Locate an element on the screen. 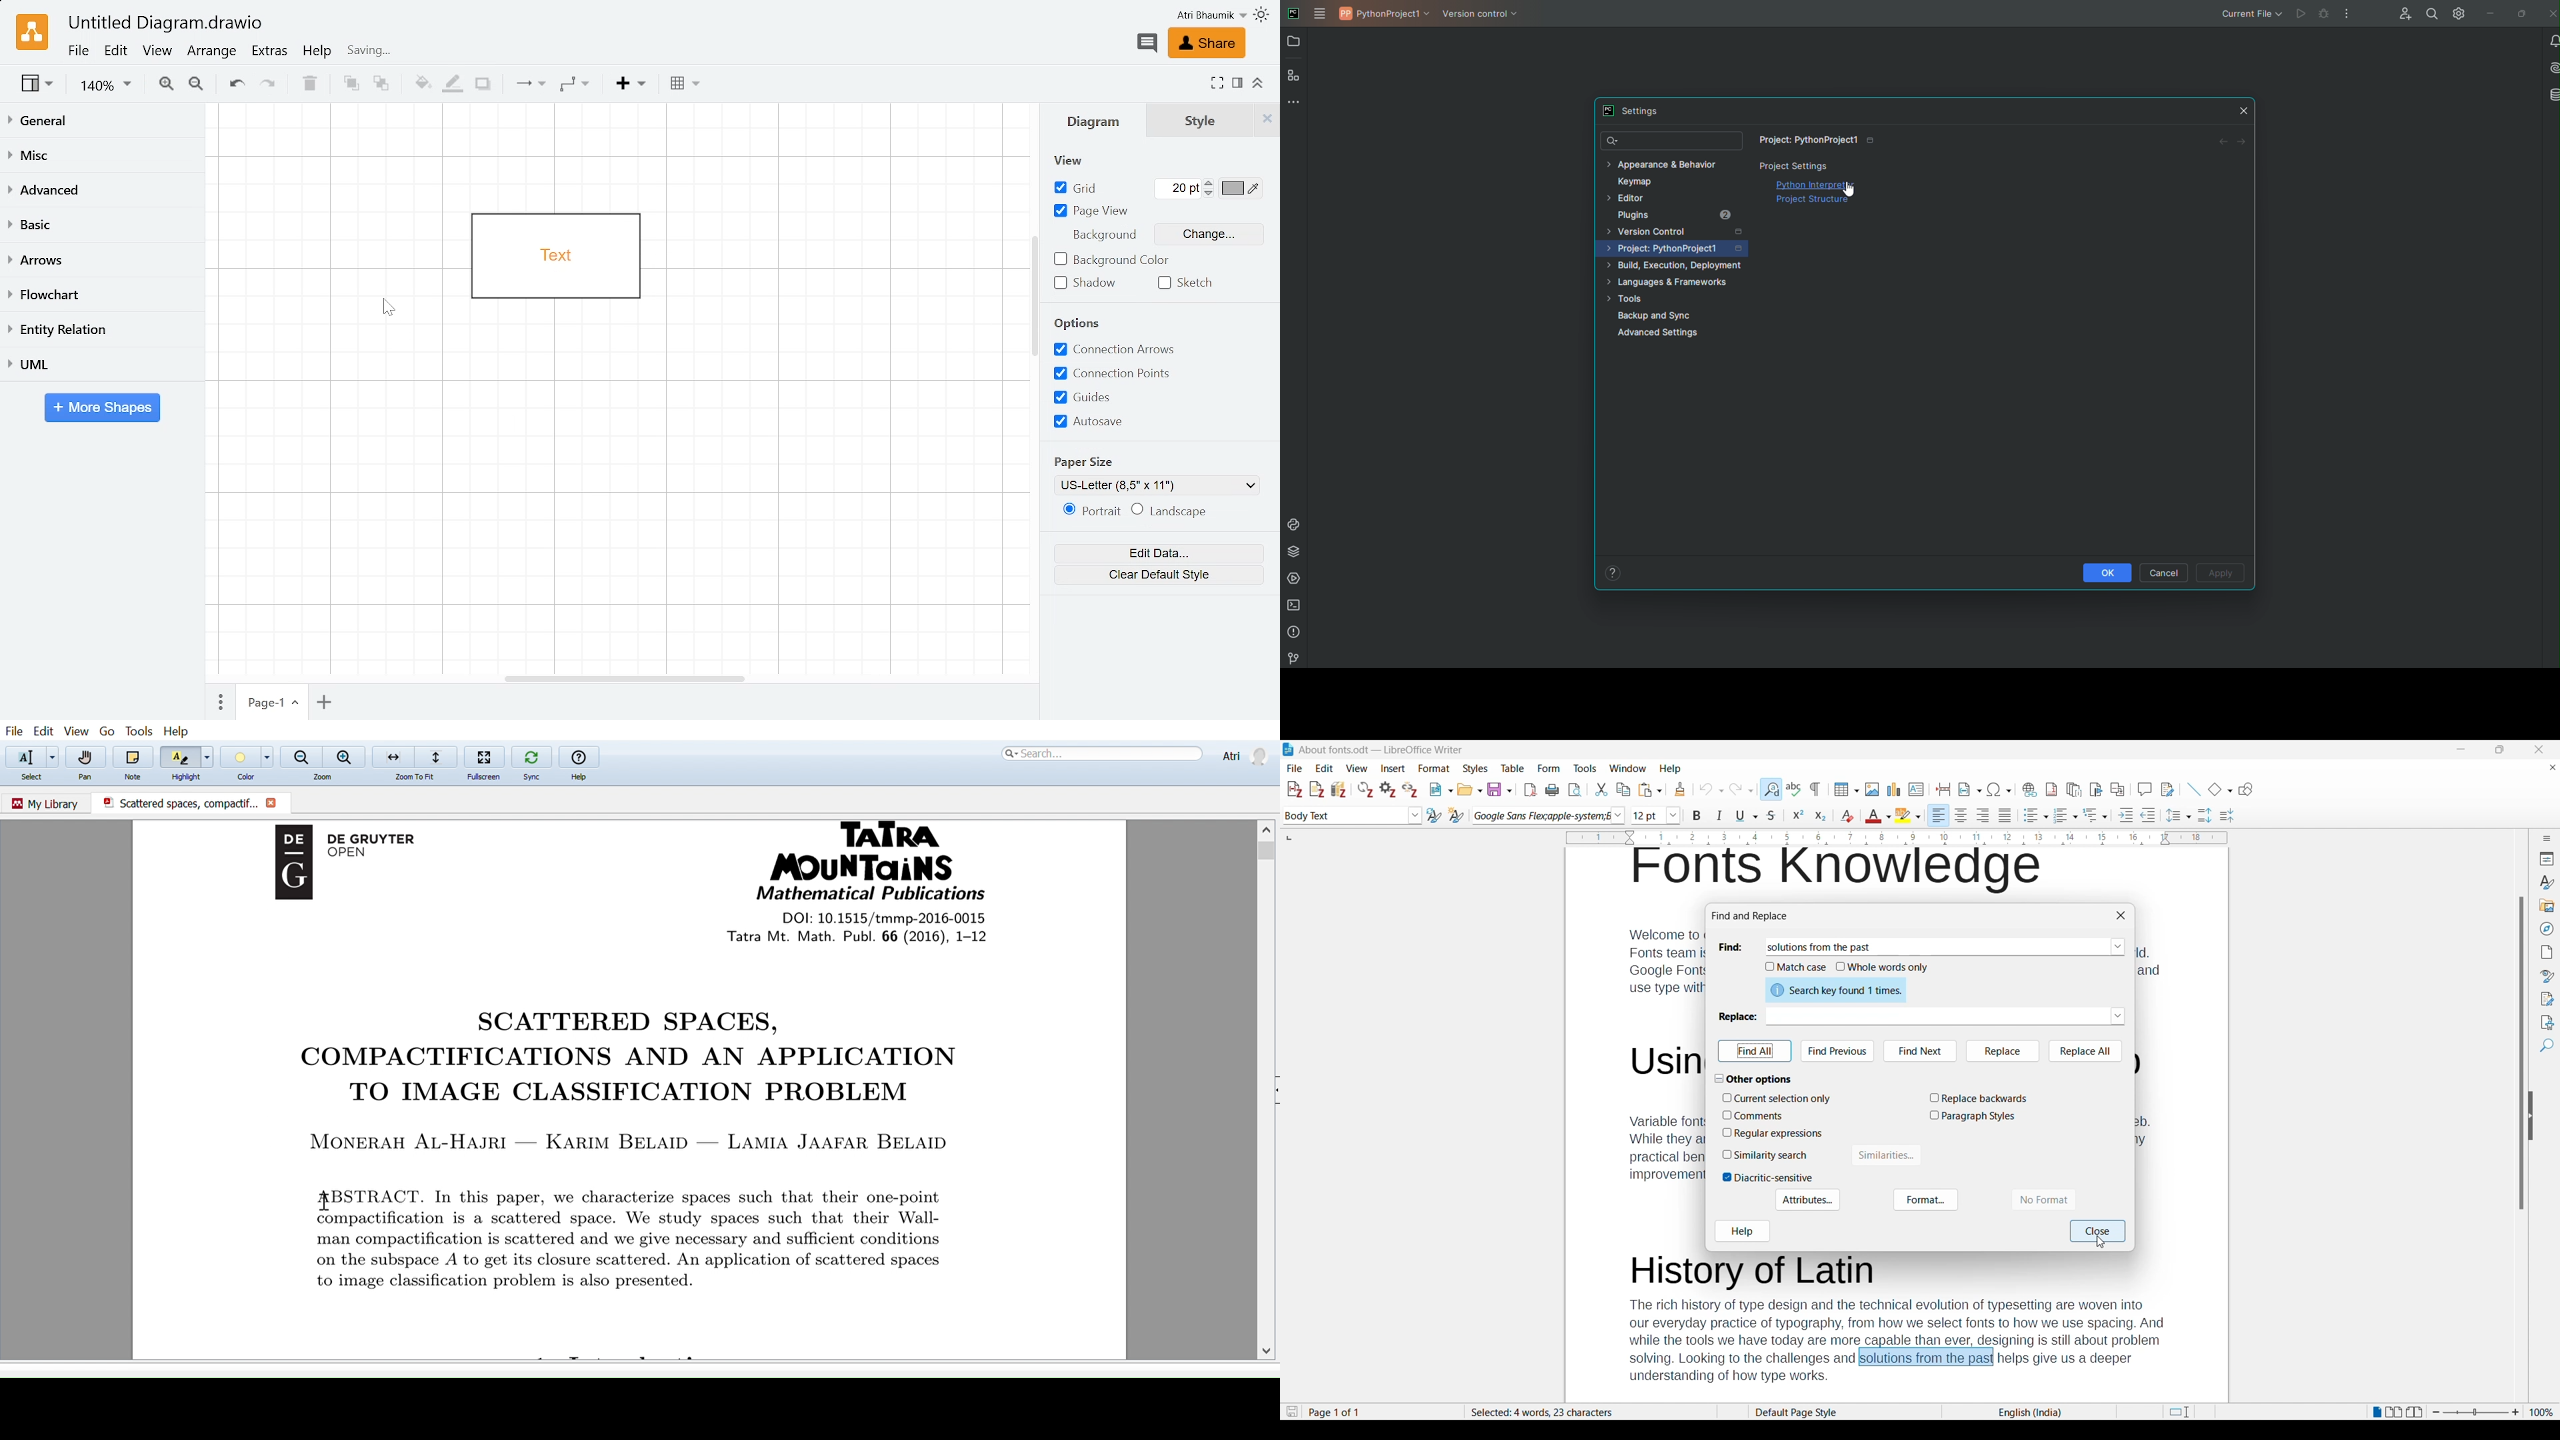 This screenshot has width=2576, height=1456. Close window is located at coordinates (2121, 915).